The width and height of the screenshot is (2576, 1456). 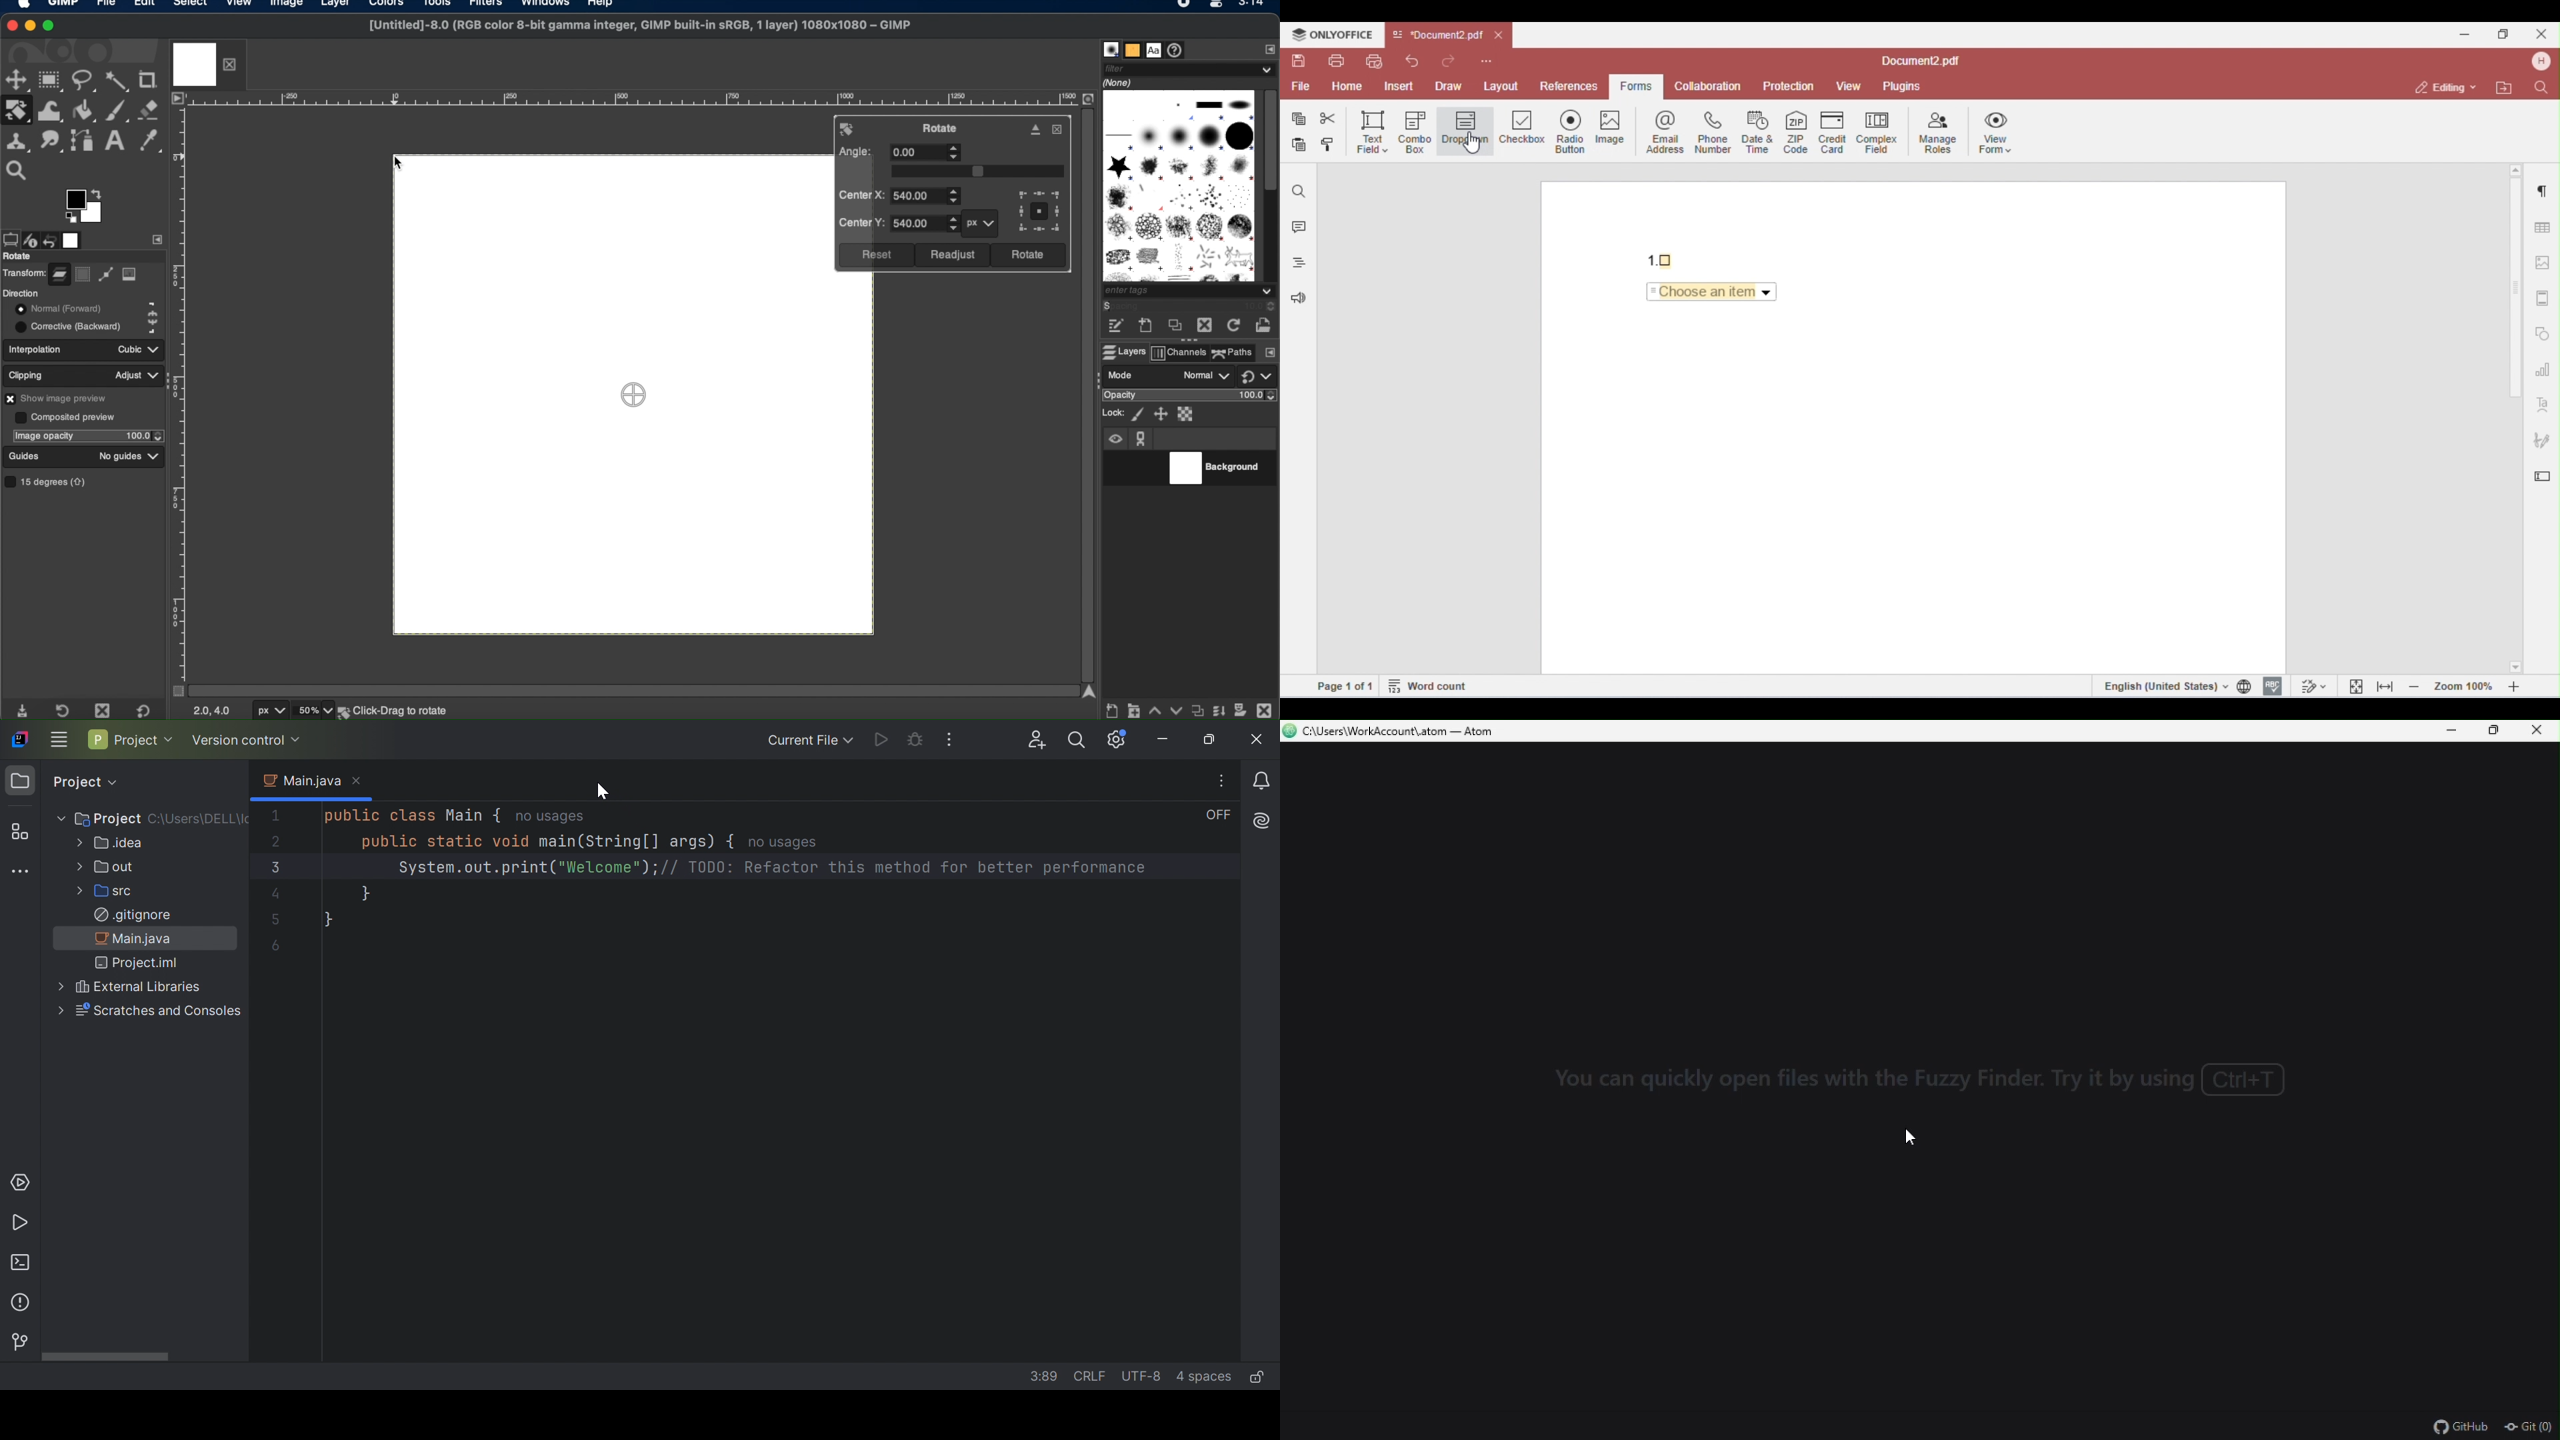 I want to click on tool options, so click(x=9, y=239).